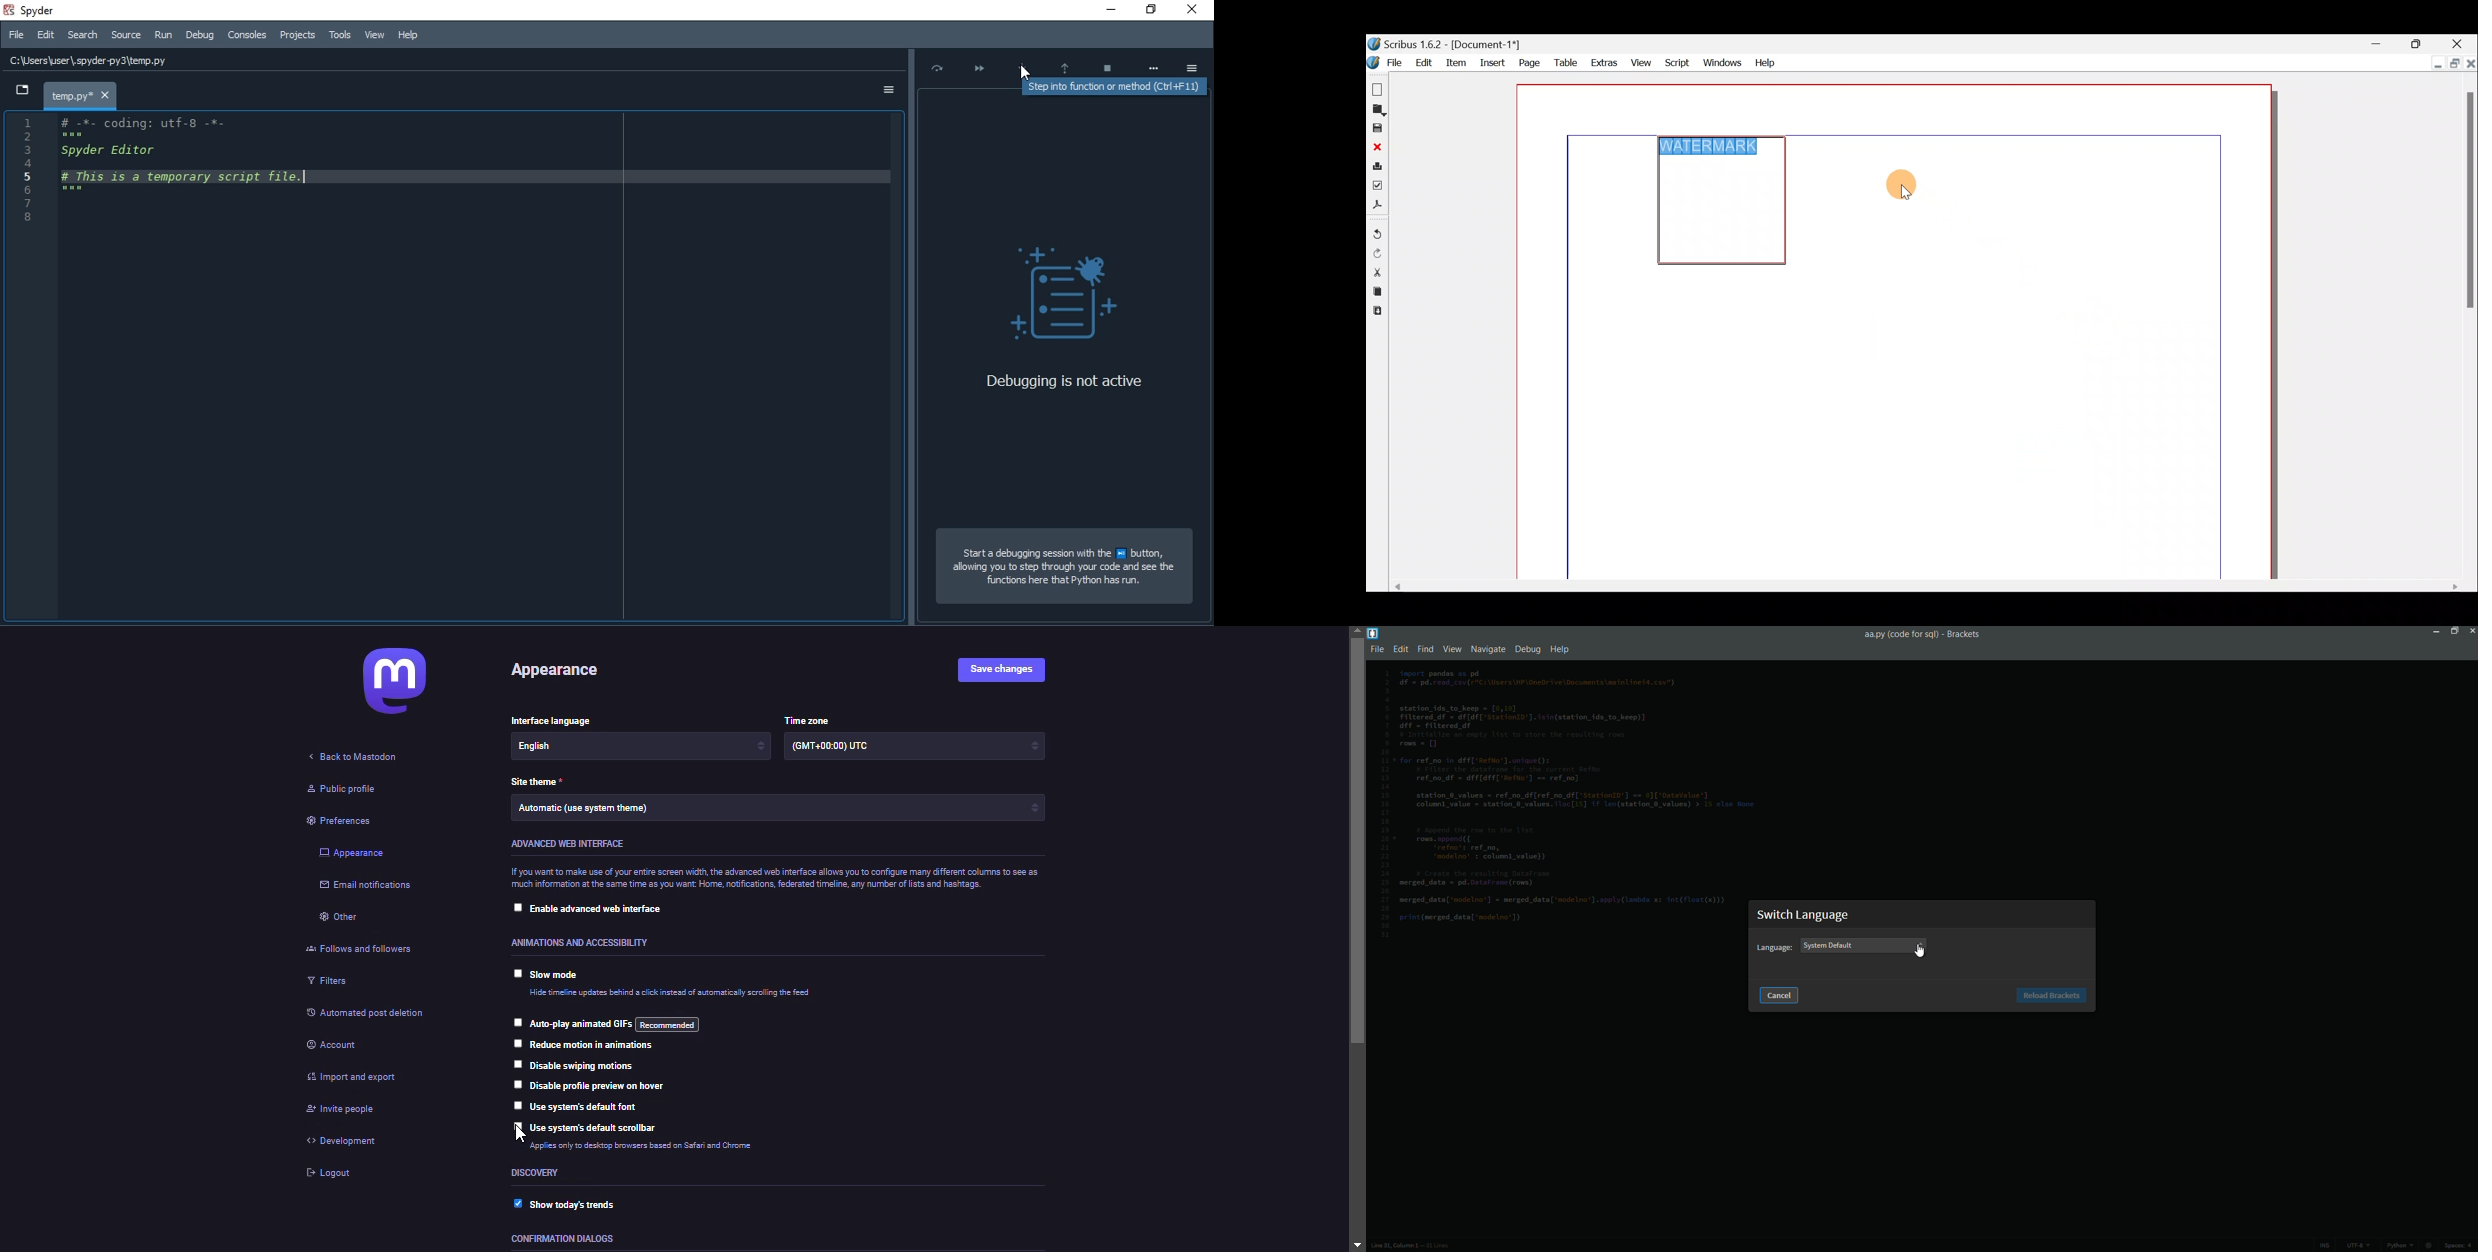 This screenshot has height=1260, width=2492. Describe the element at coordinates (1920, 588) in the screenshot. I see `Scroll bar` at that location.